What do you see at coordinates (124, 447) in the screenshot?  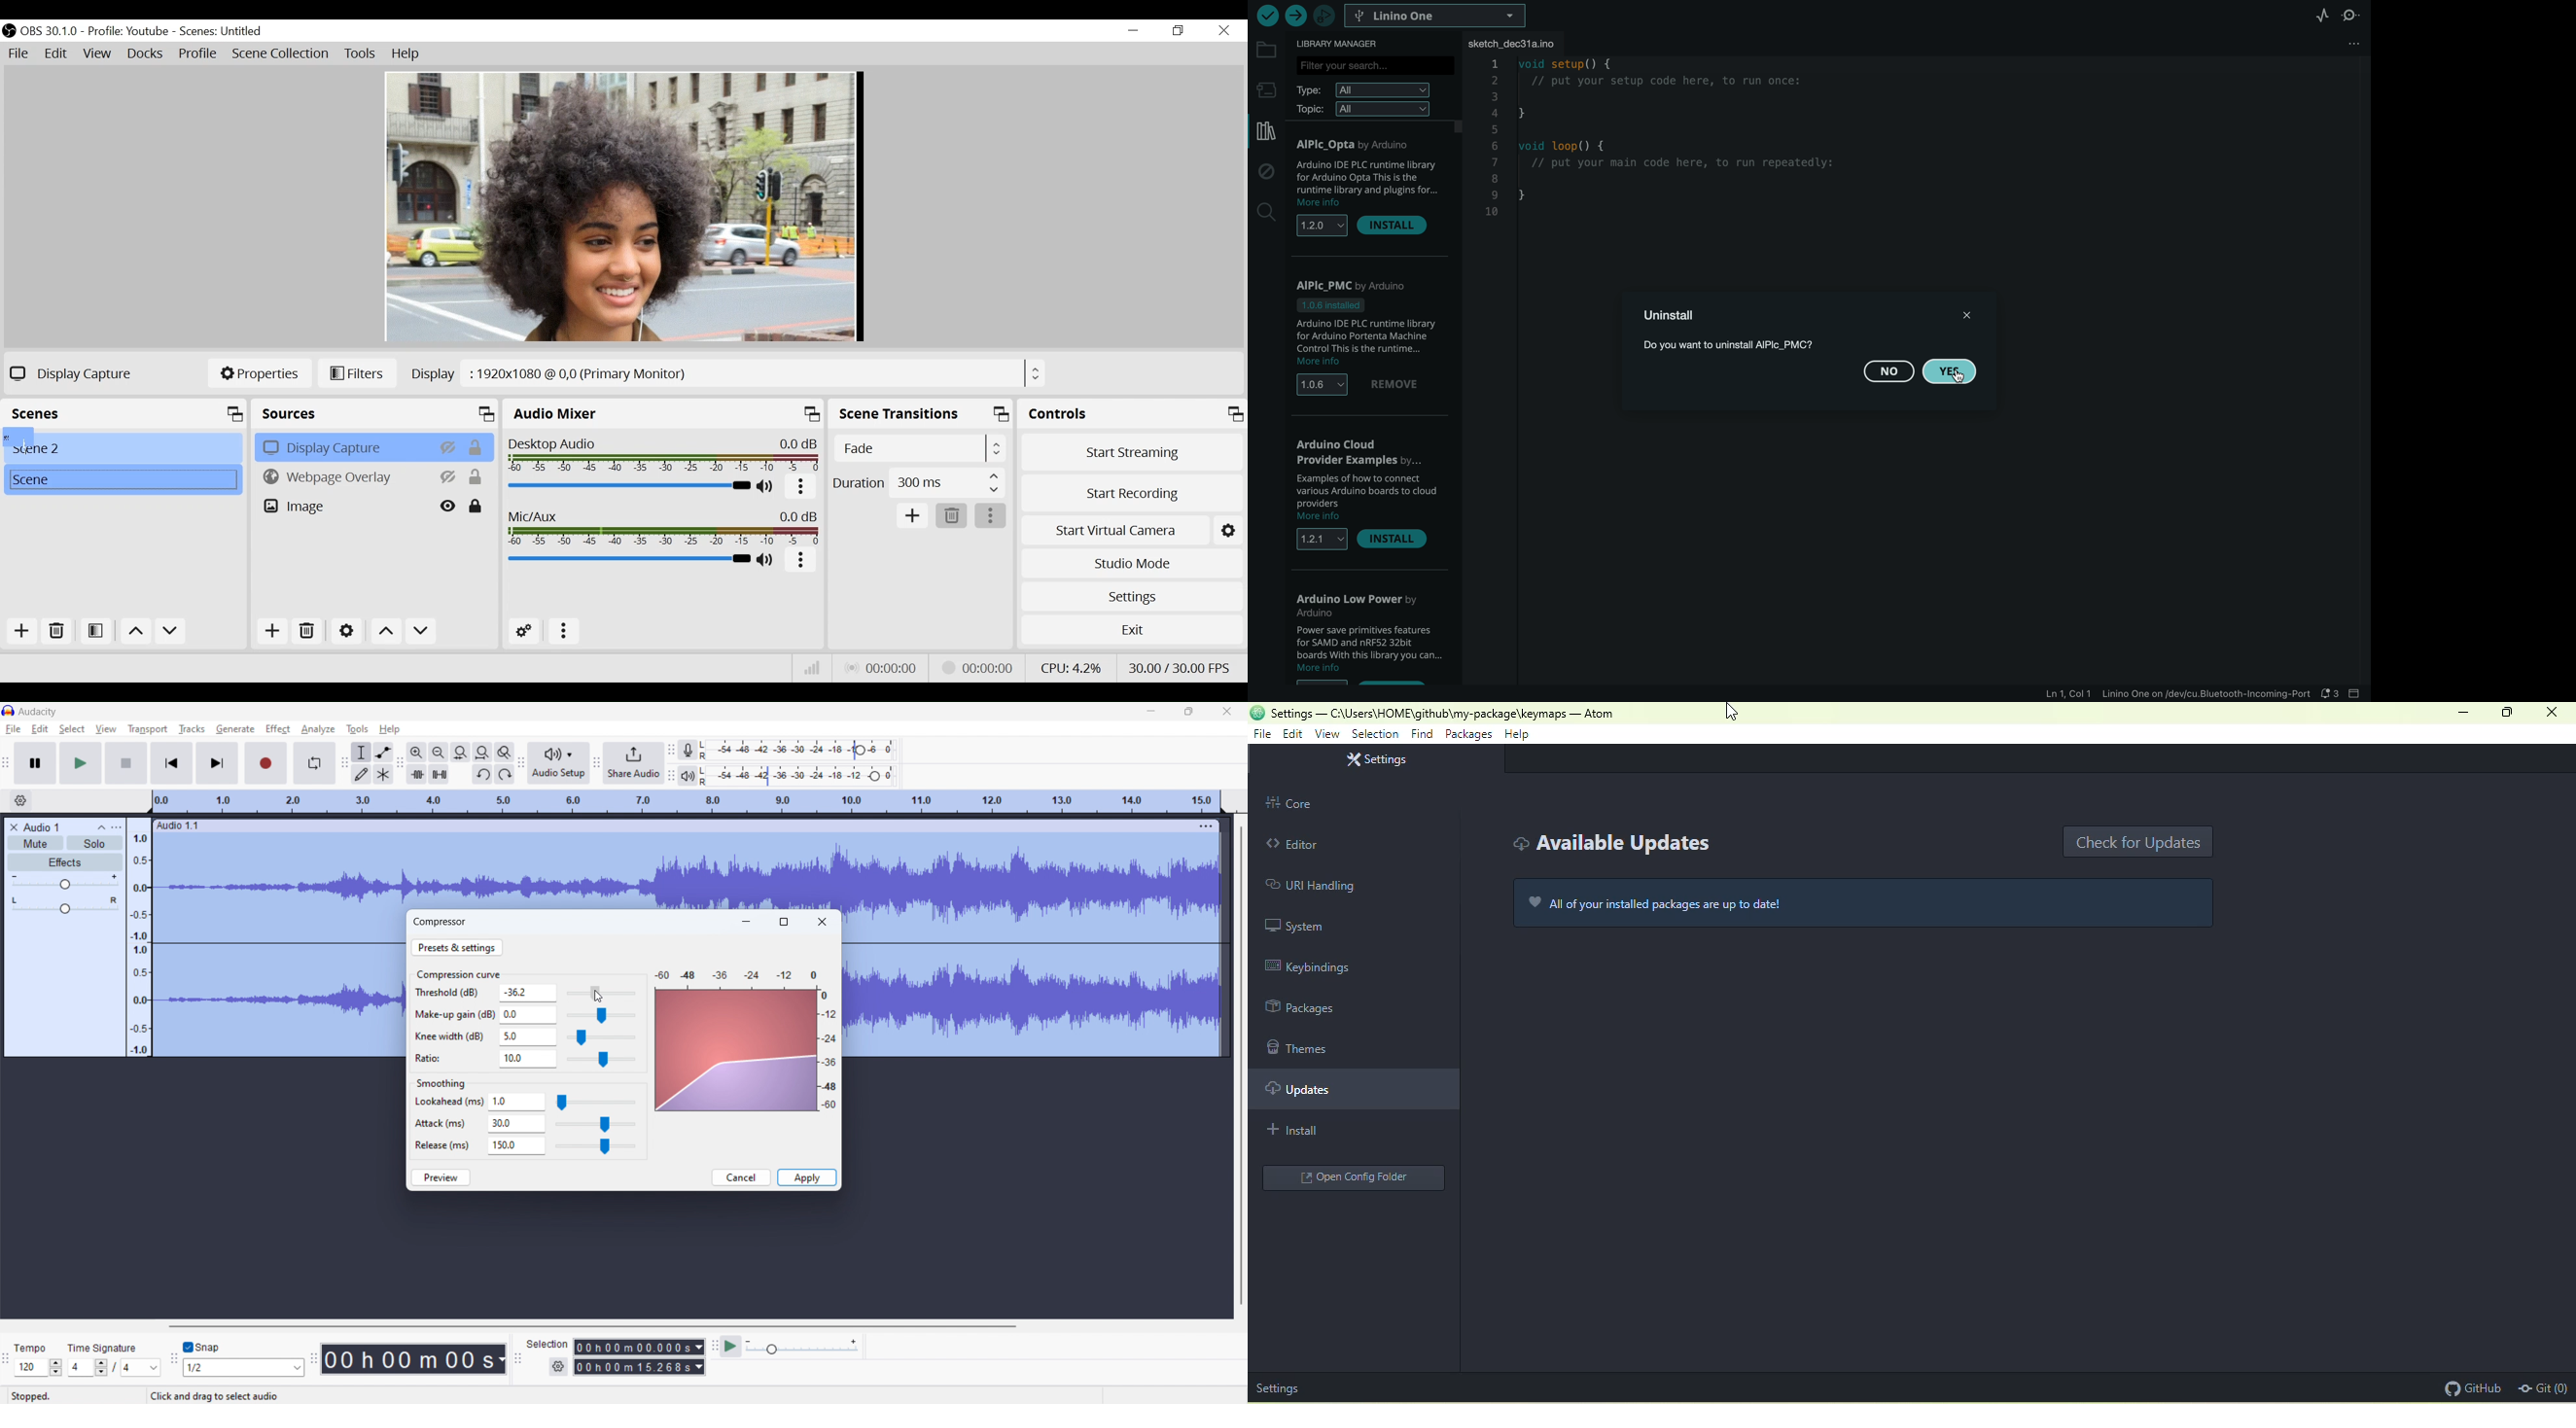 I see `Scene` at bounding box center [124, 447].